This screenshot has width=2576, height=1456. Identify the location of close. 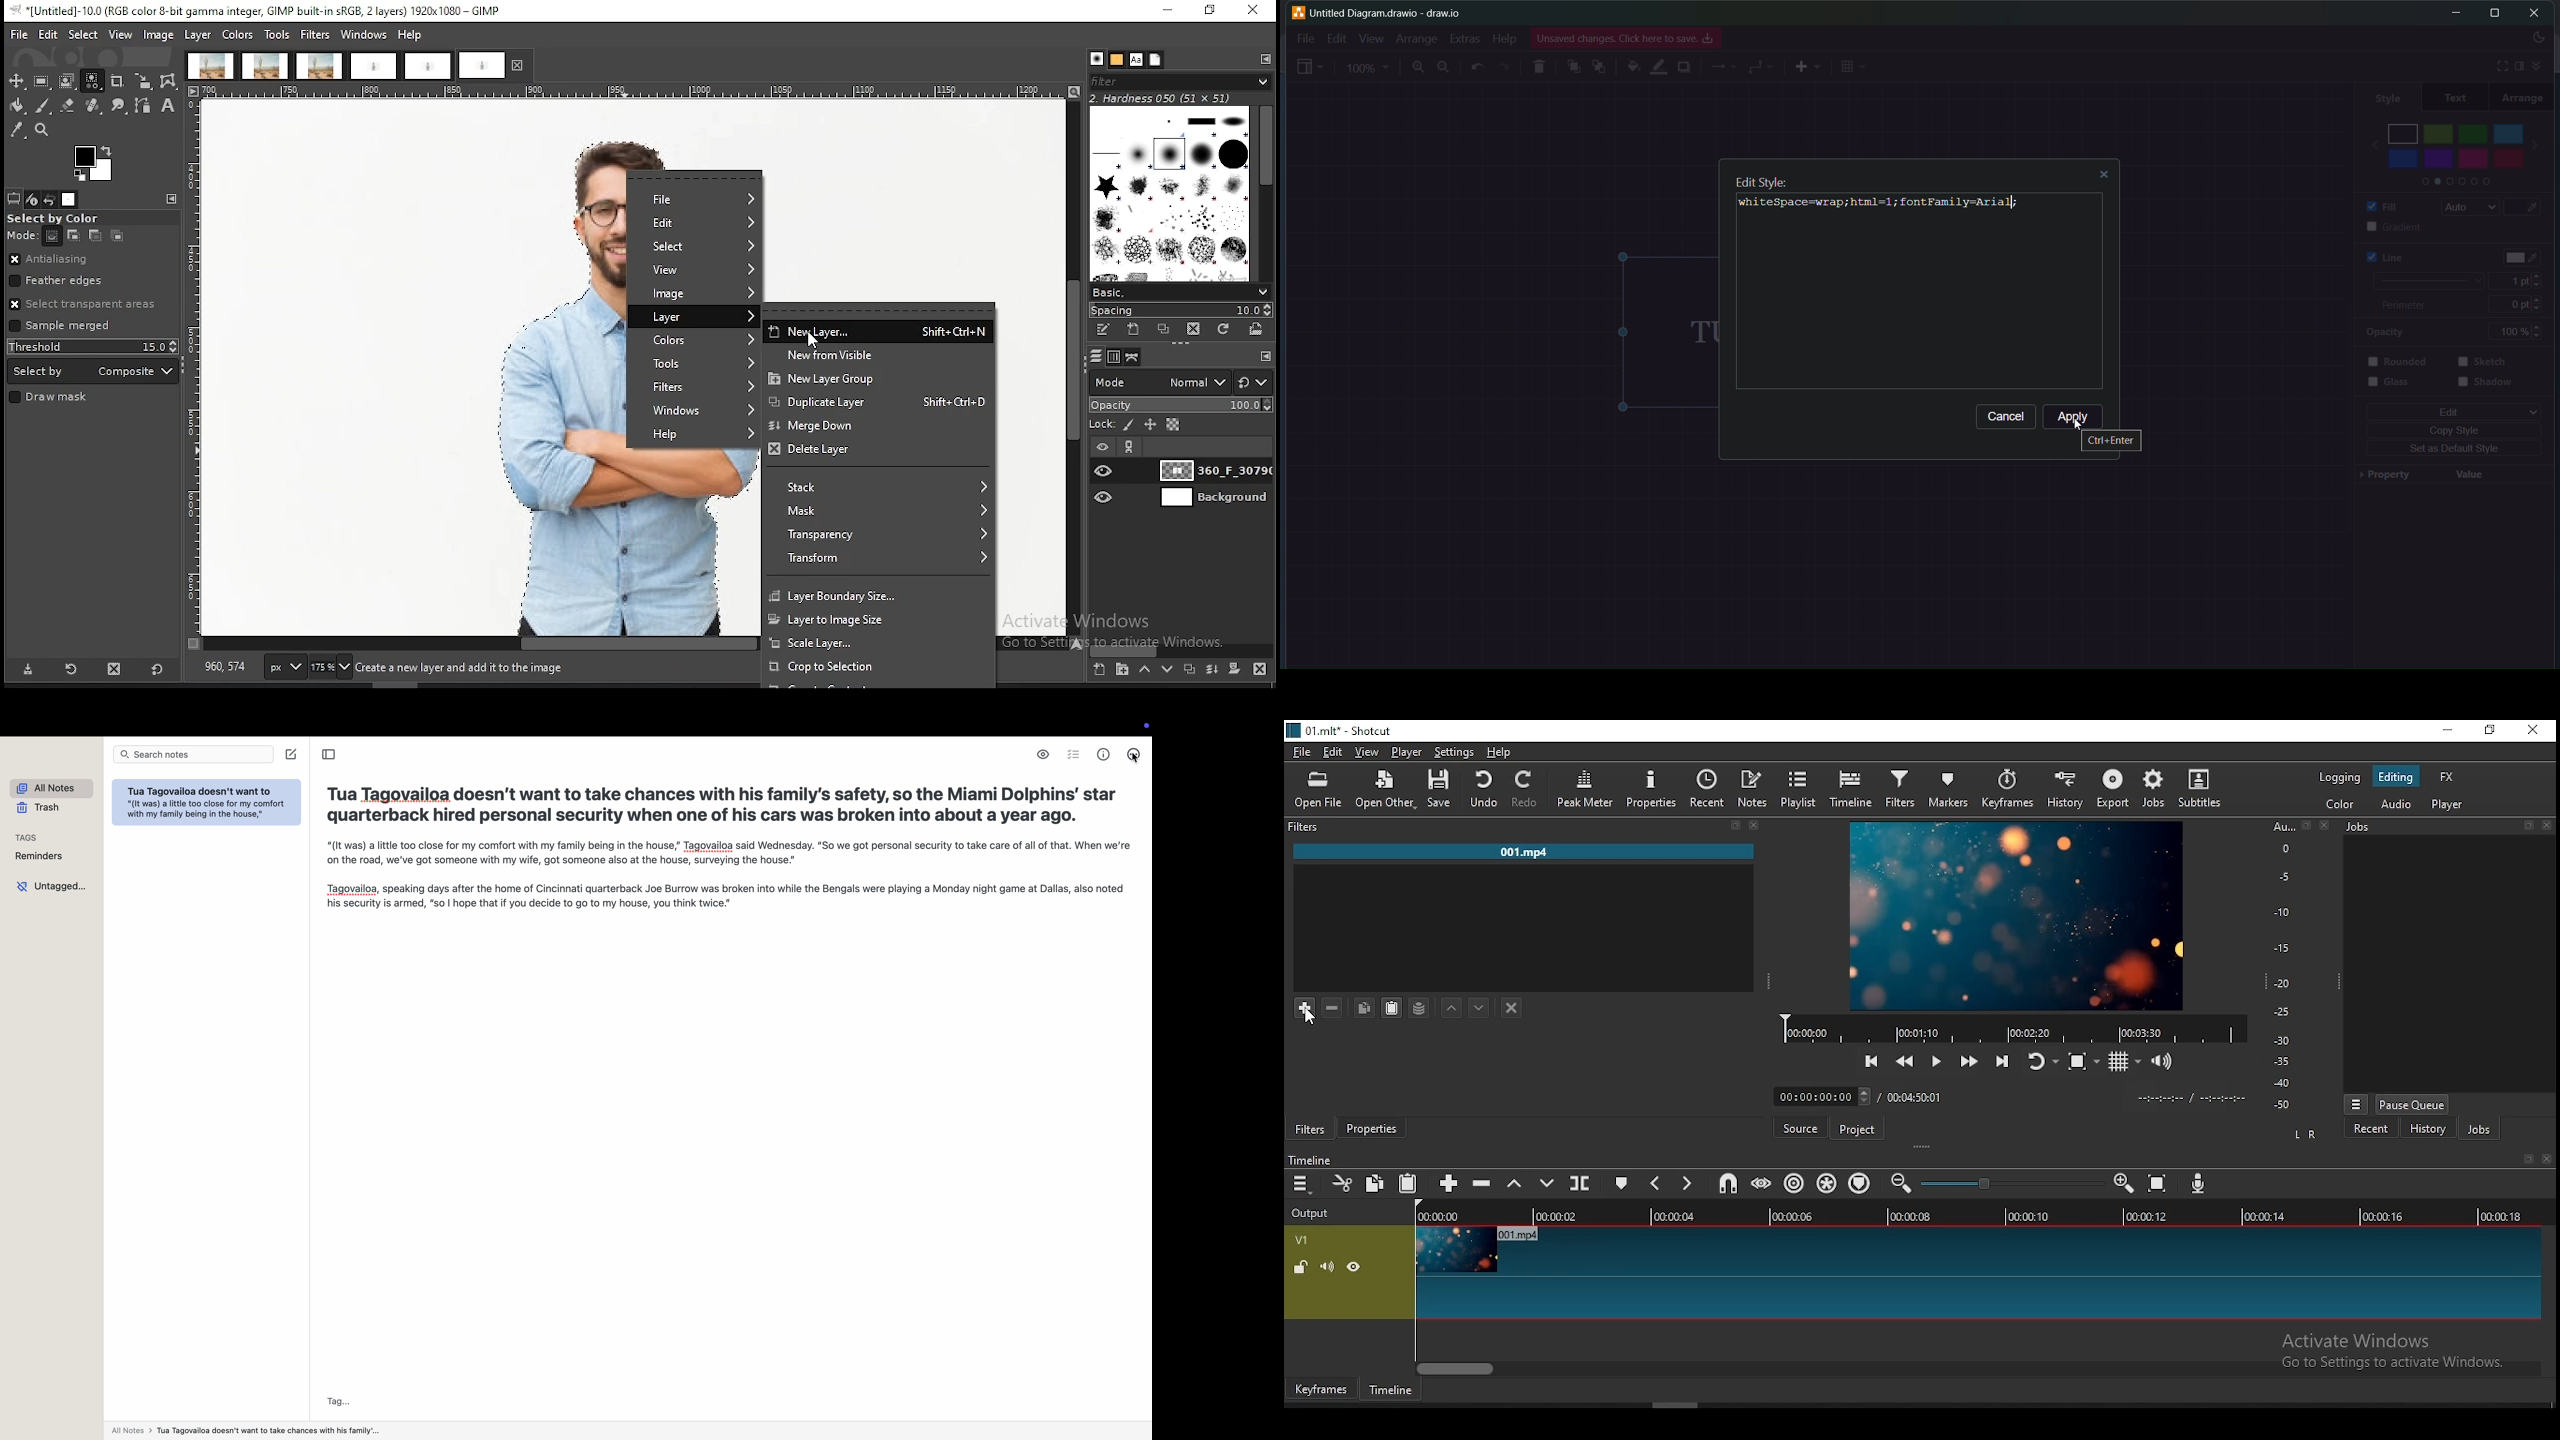
(2550, 825).